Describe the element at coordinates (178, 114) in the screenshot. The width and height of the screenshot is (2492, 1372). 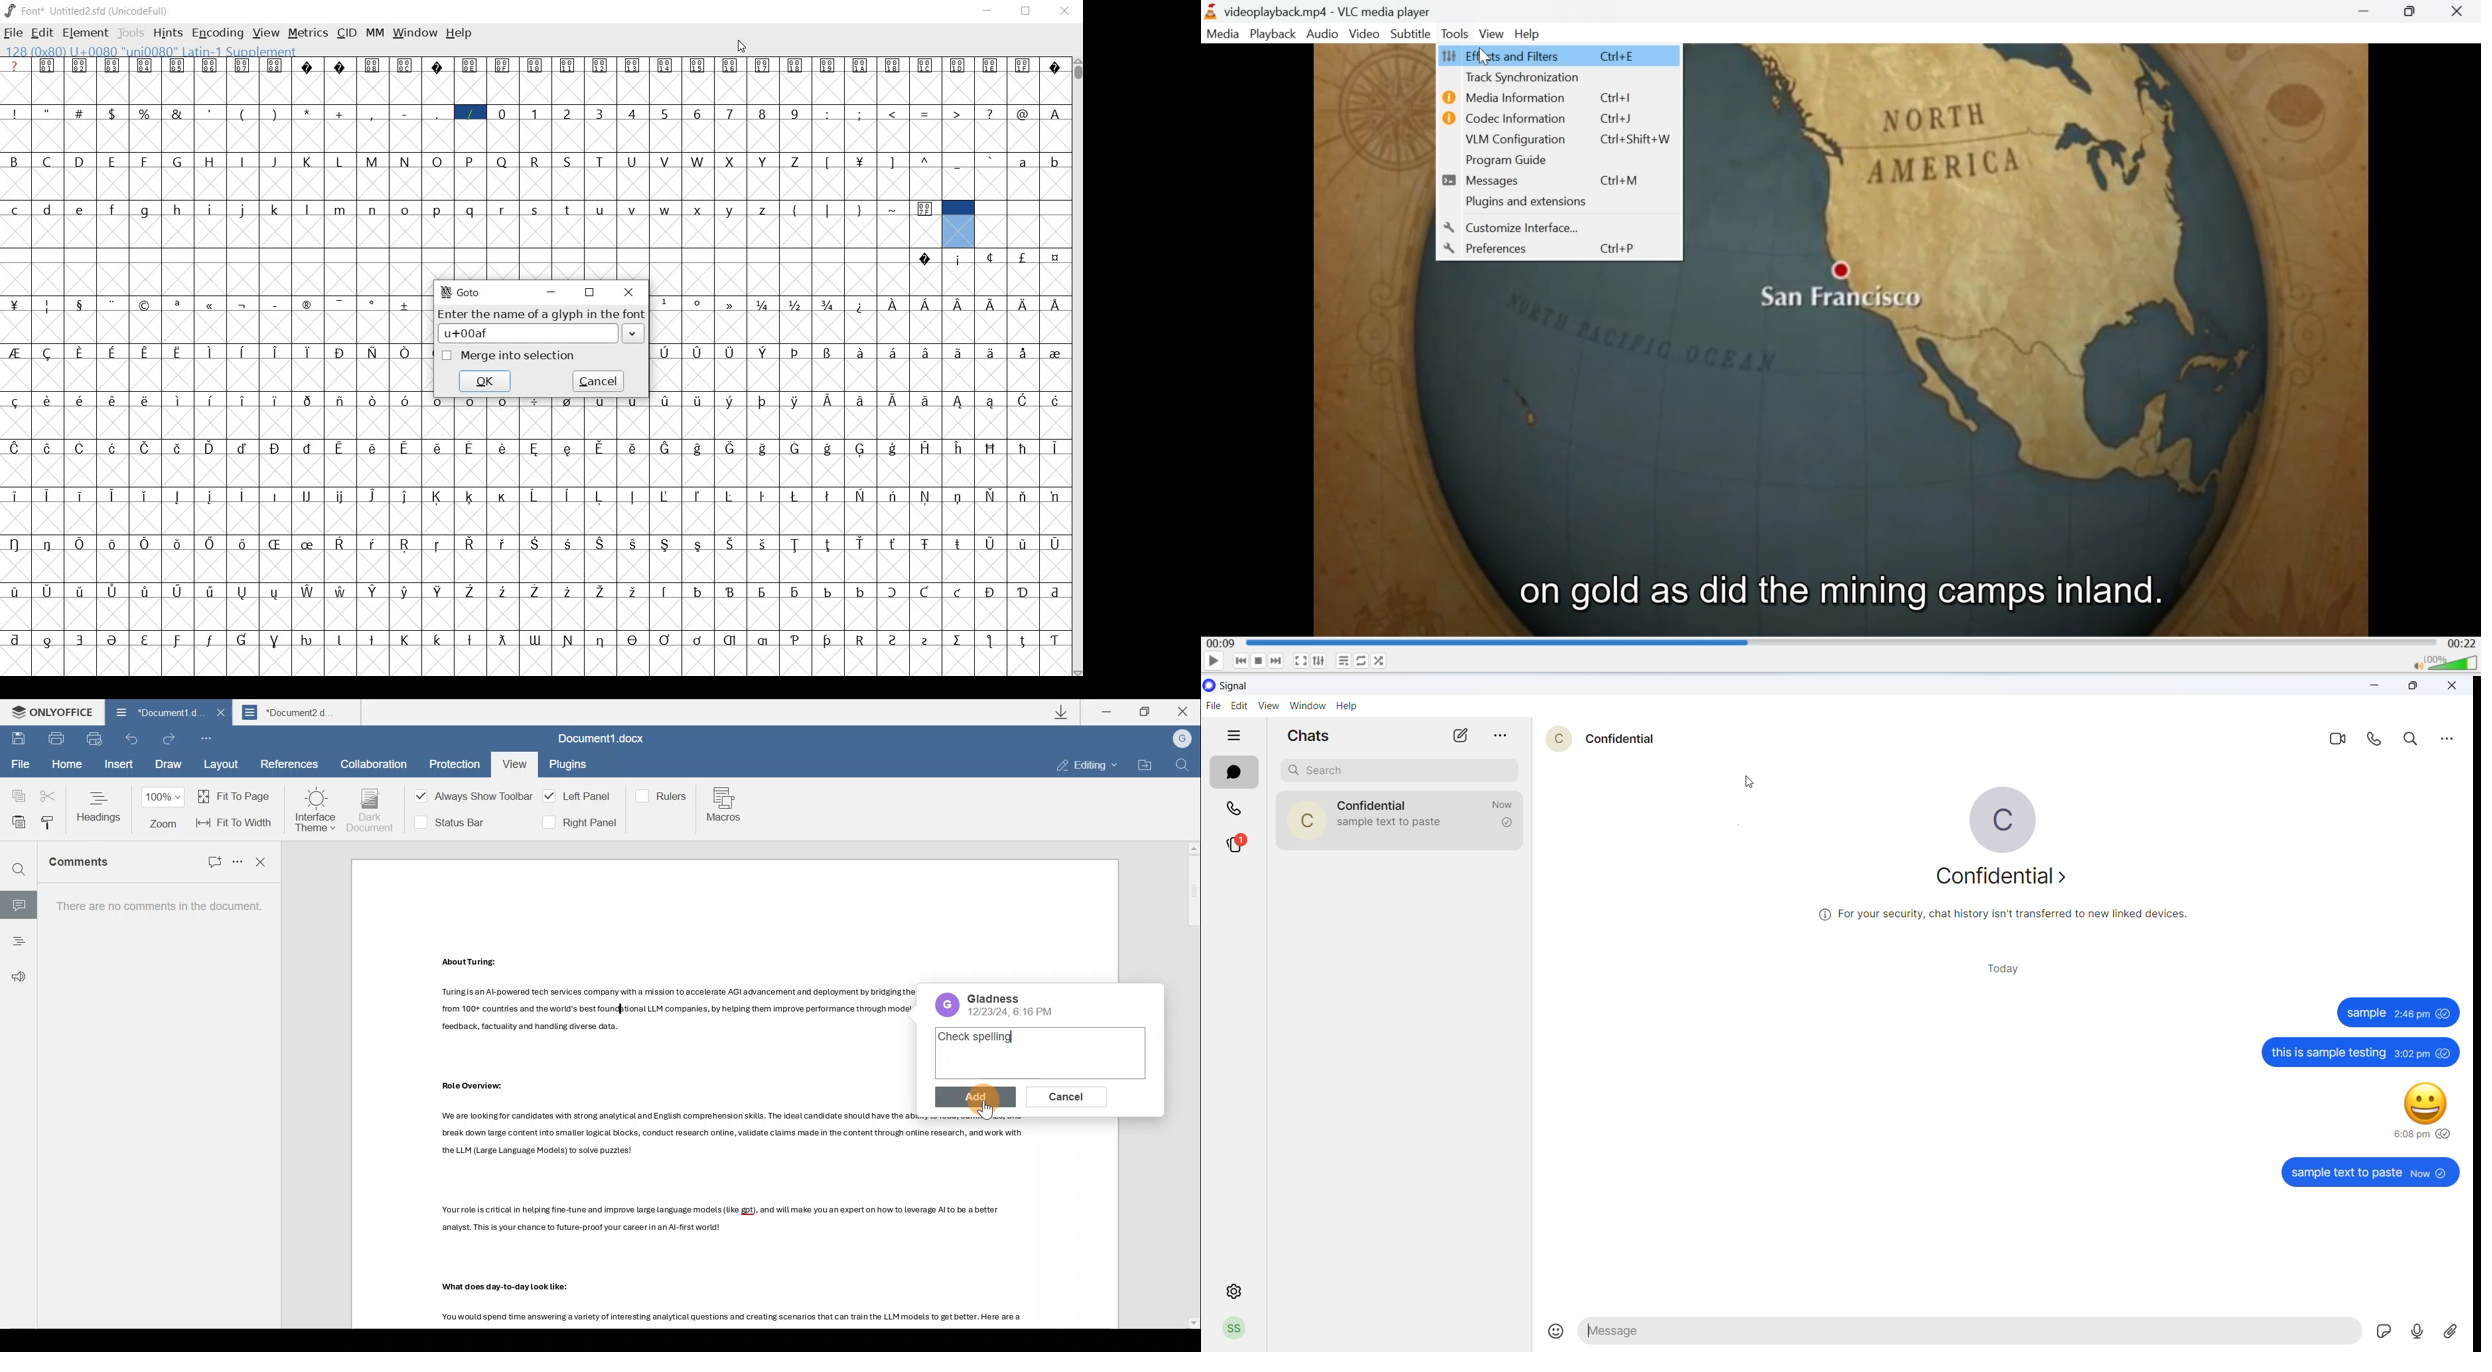
I see `&` at that location.